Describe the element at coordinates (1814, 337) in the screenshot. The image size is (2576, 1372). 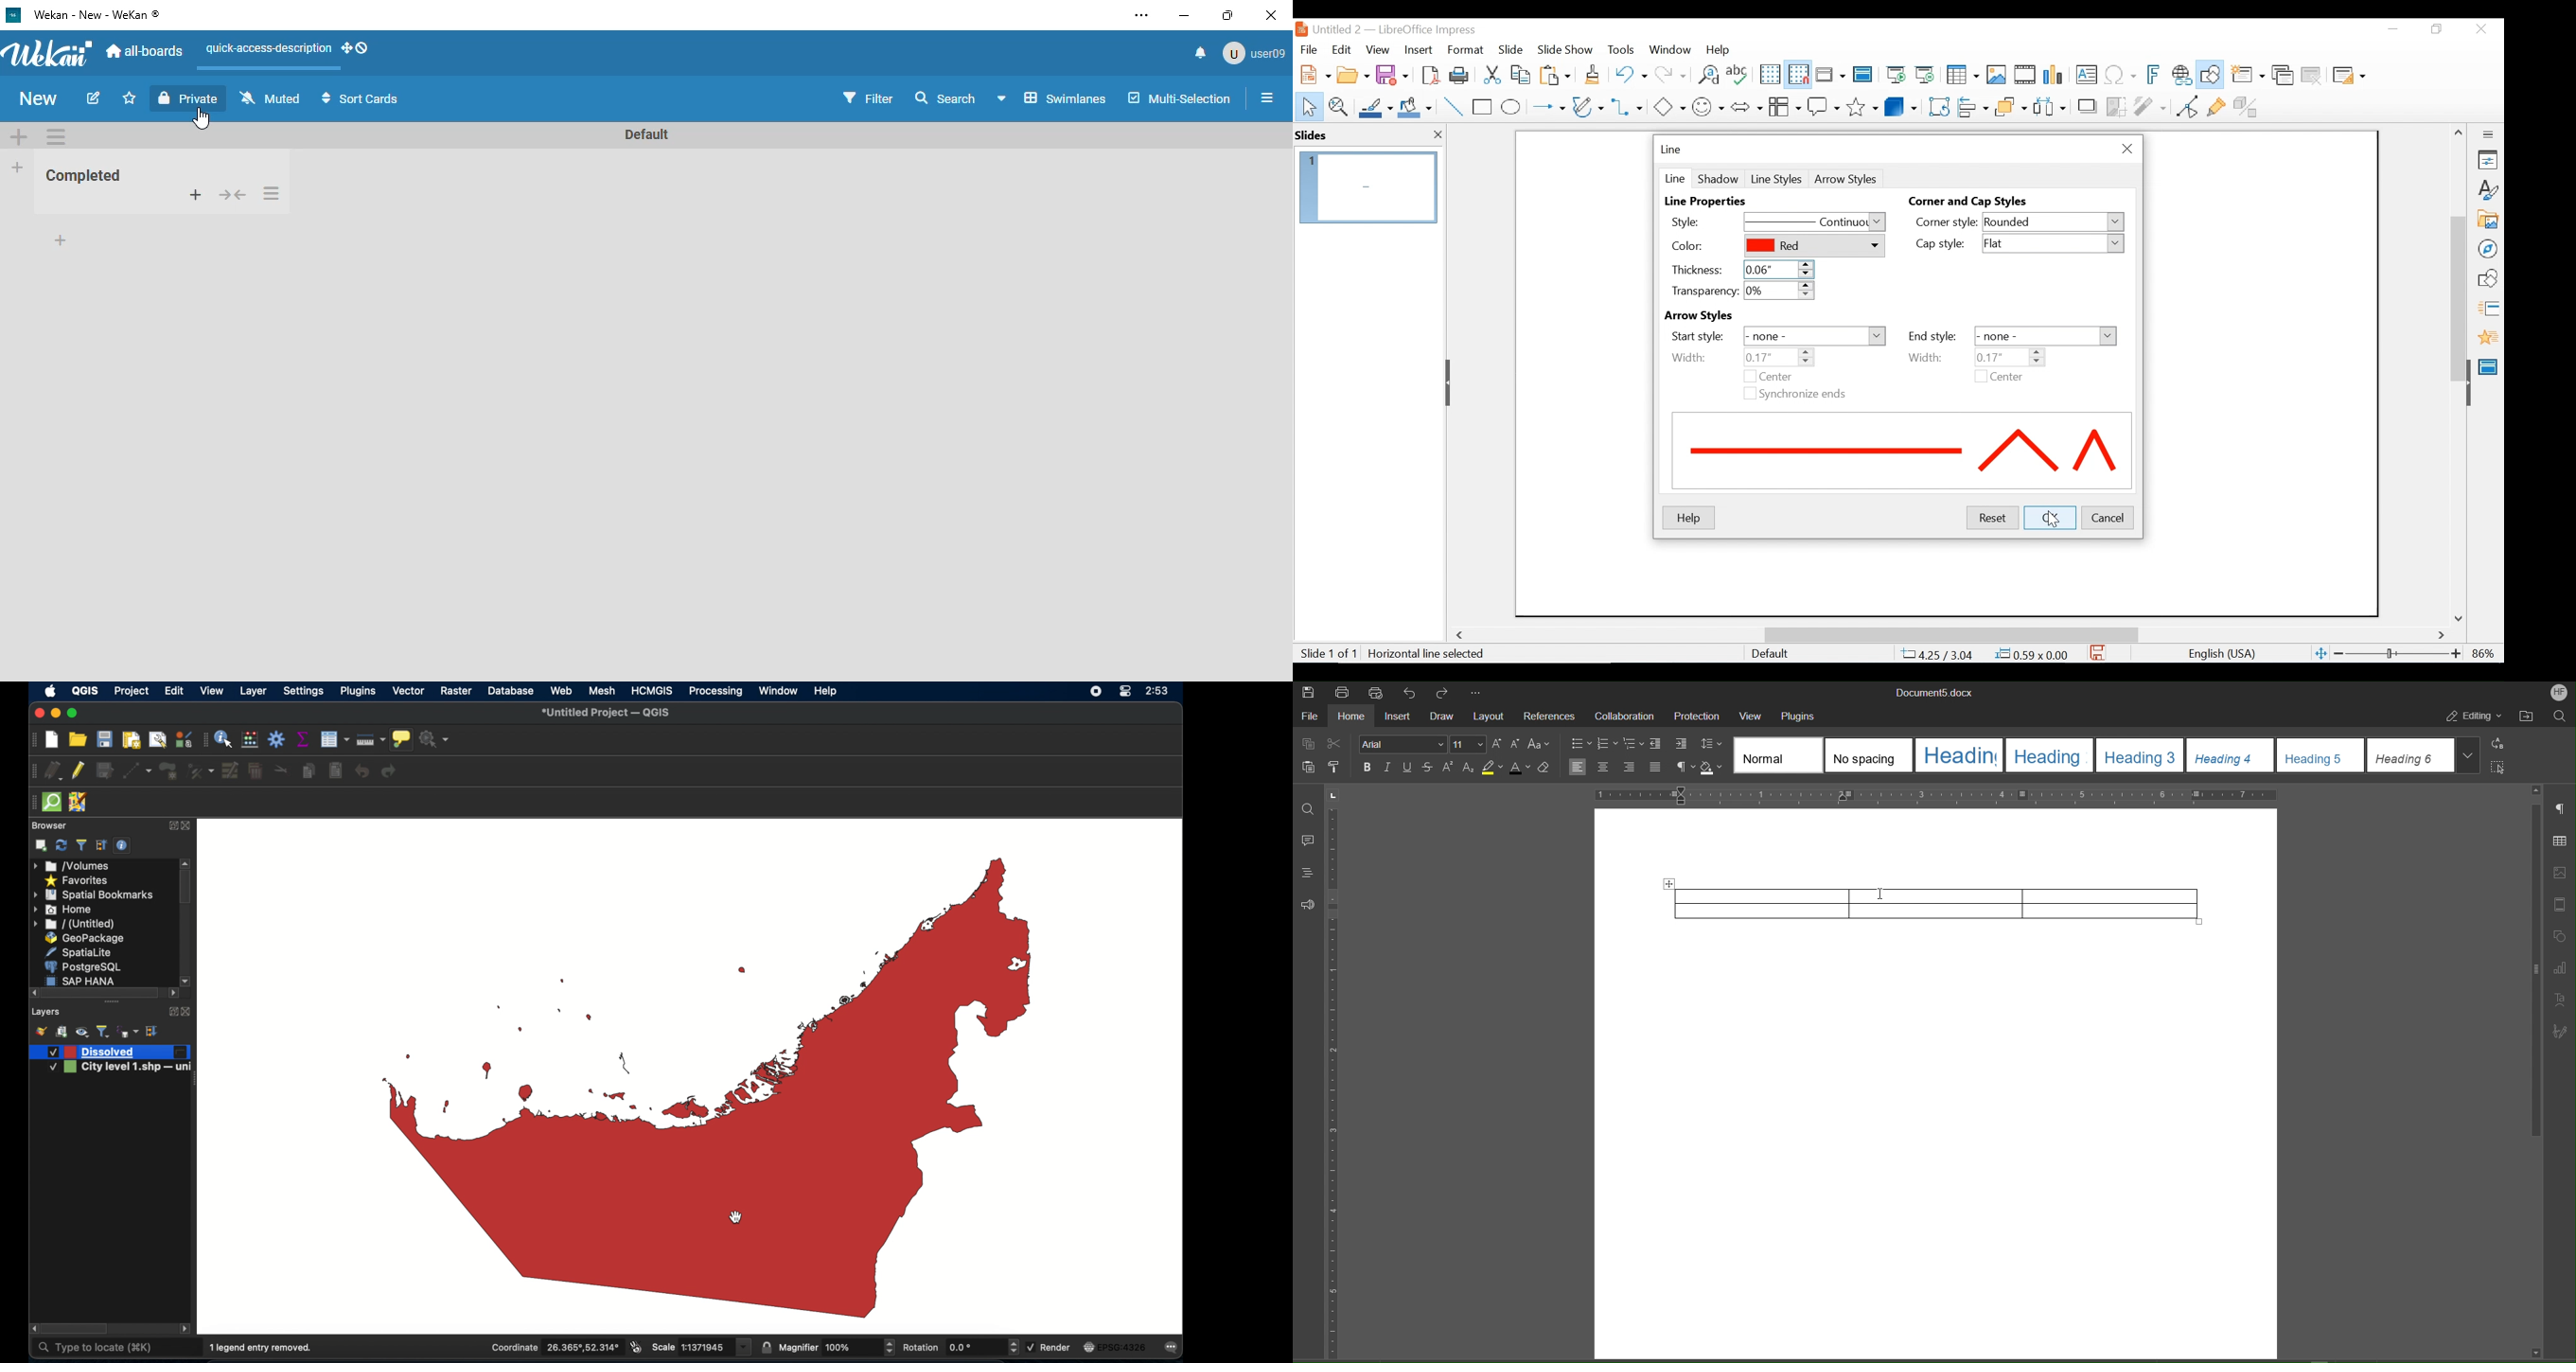
I see `none` at that location.